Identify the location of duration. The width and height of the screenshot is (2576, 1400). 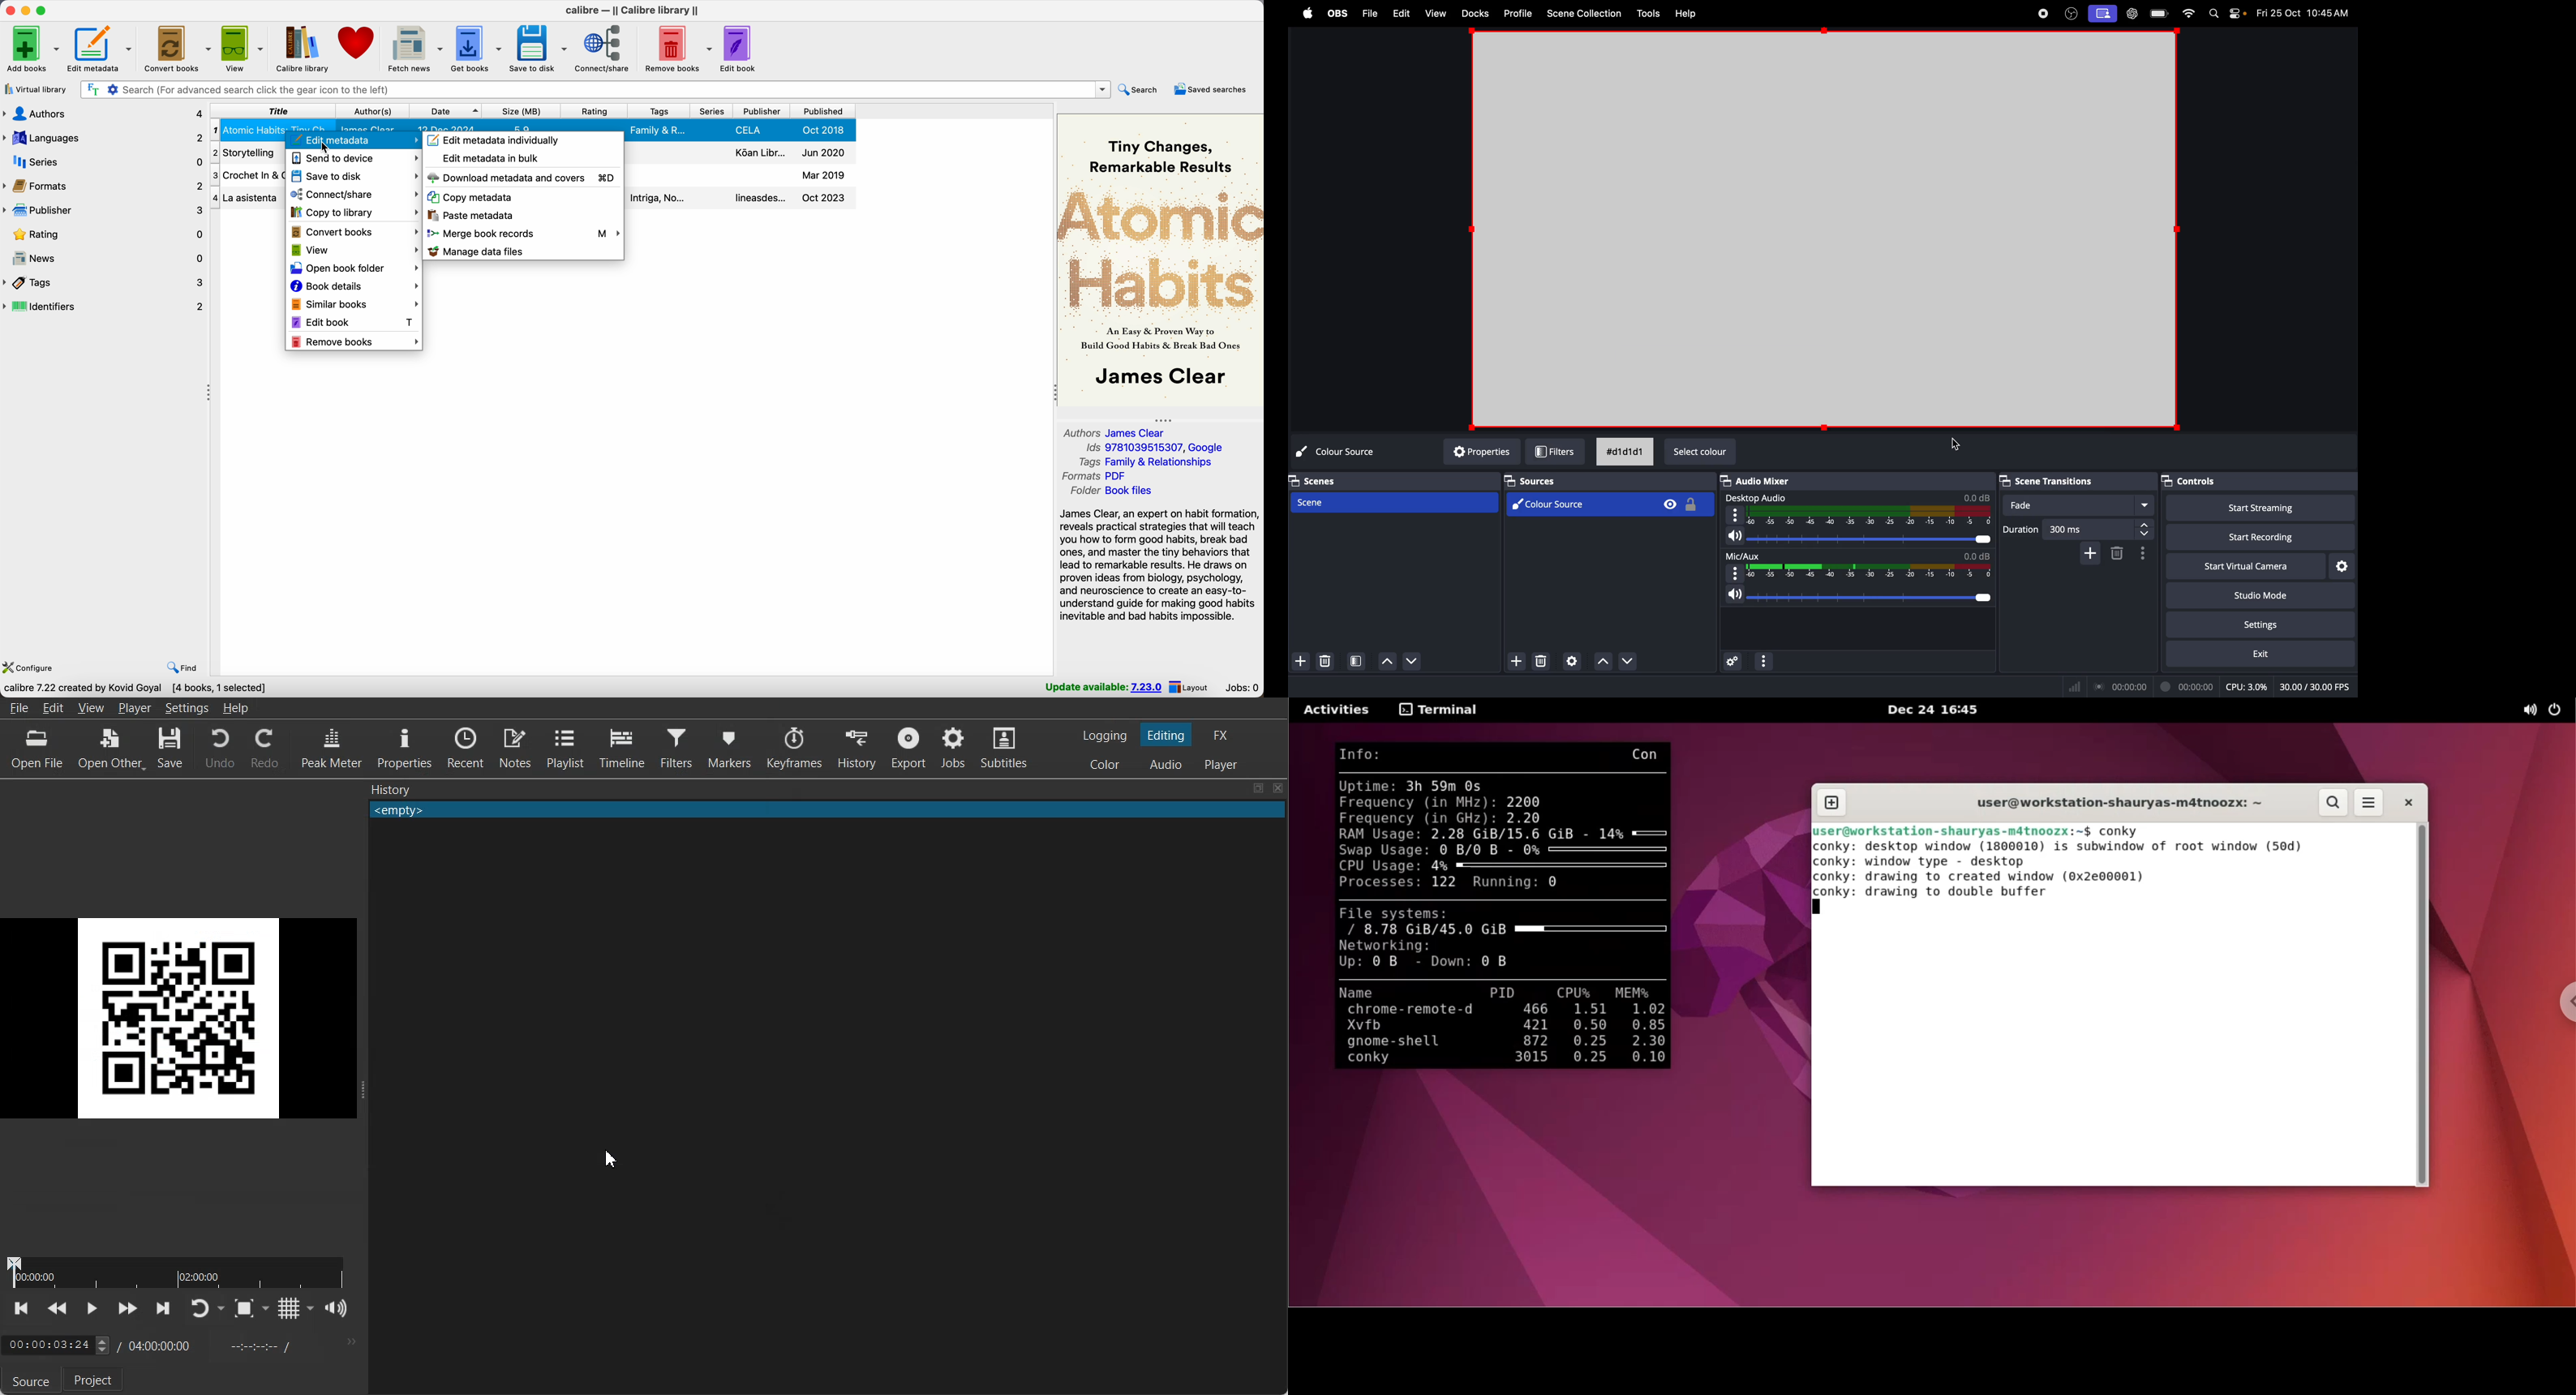
(182, 1273).